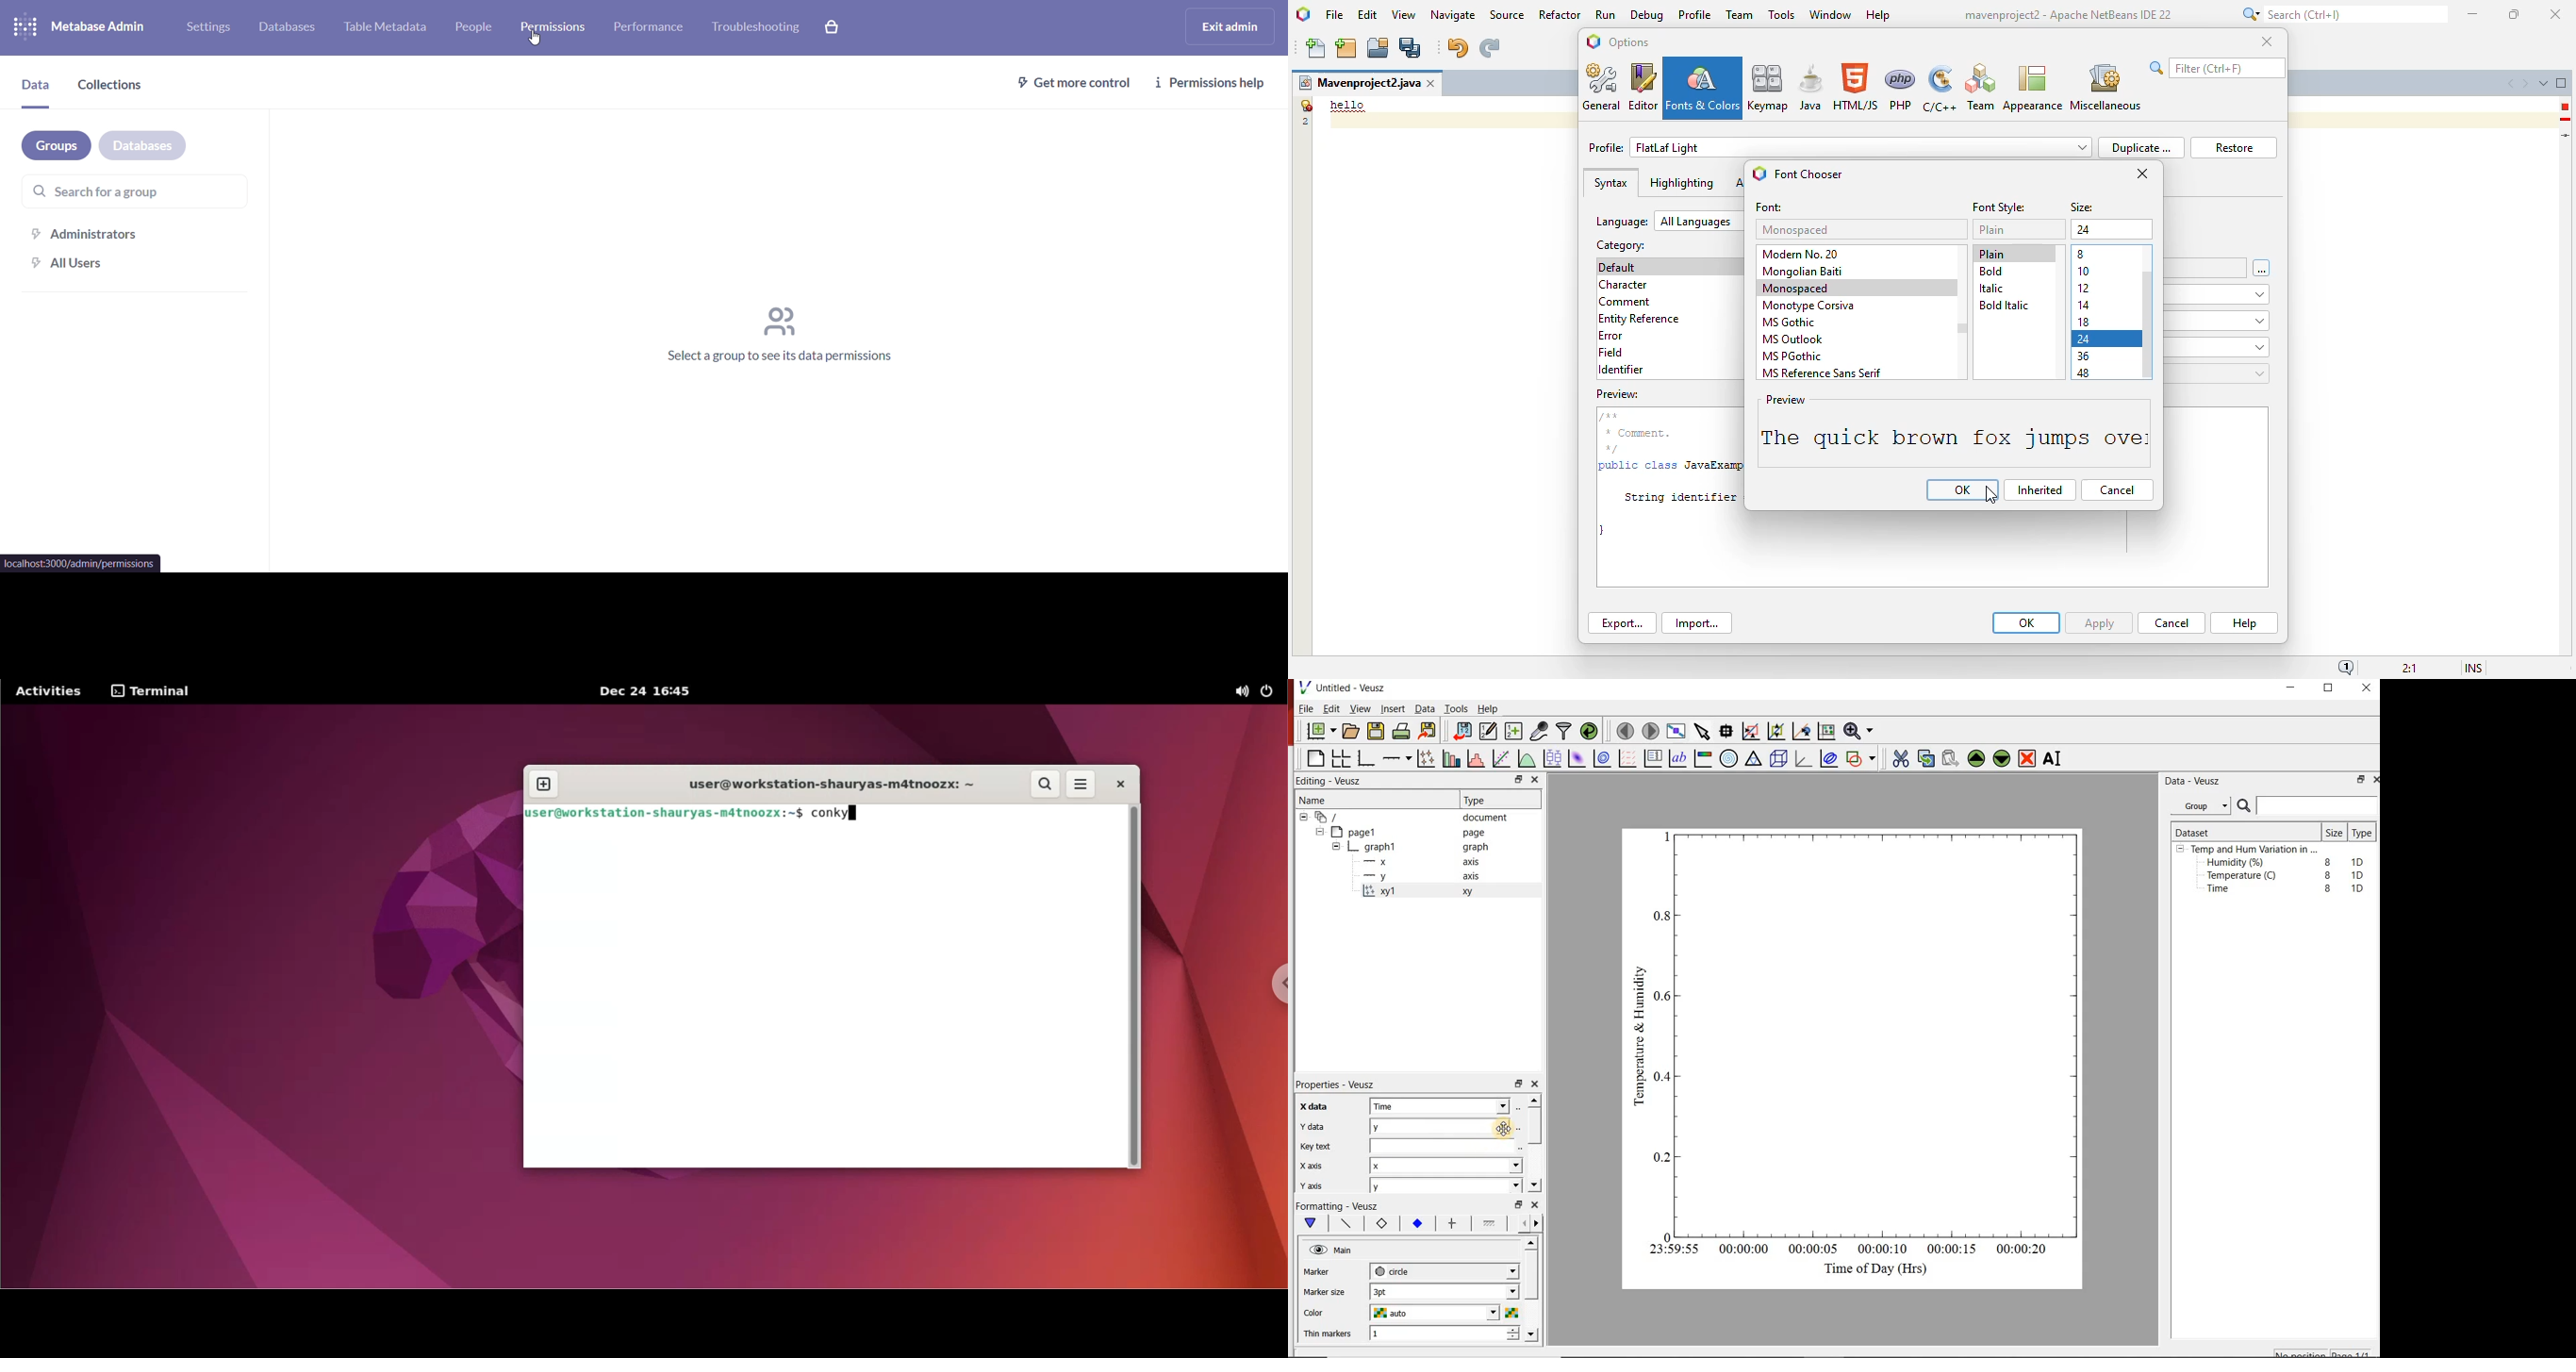 Image resolution: width=2576 pixels, height=1372 pixels. Describe the element at coordinates (1681, 758) in the screenshot. I see `text label` at that location.